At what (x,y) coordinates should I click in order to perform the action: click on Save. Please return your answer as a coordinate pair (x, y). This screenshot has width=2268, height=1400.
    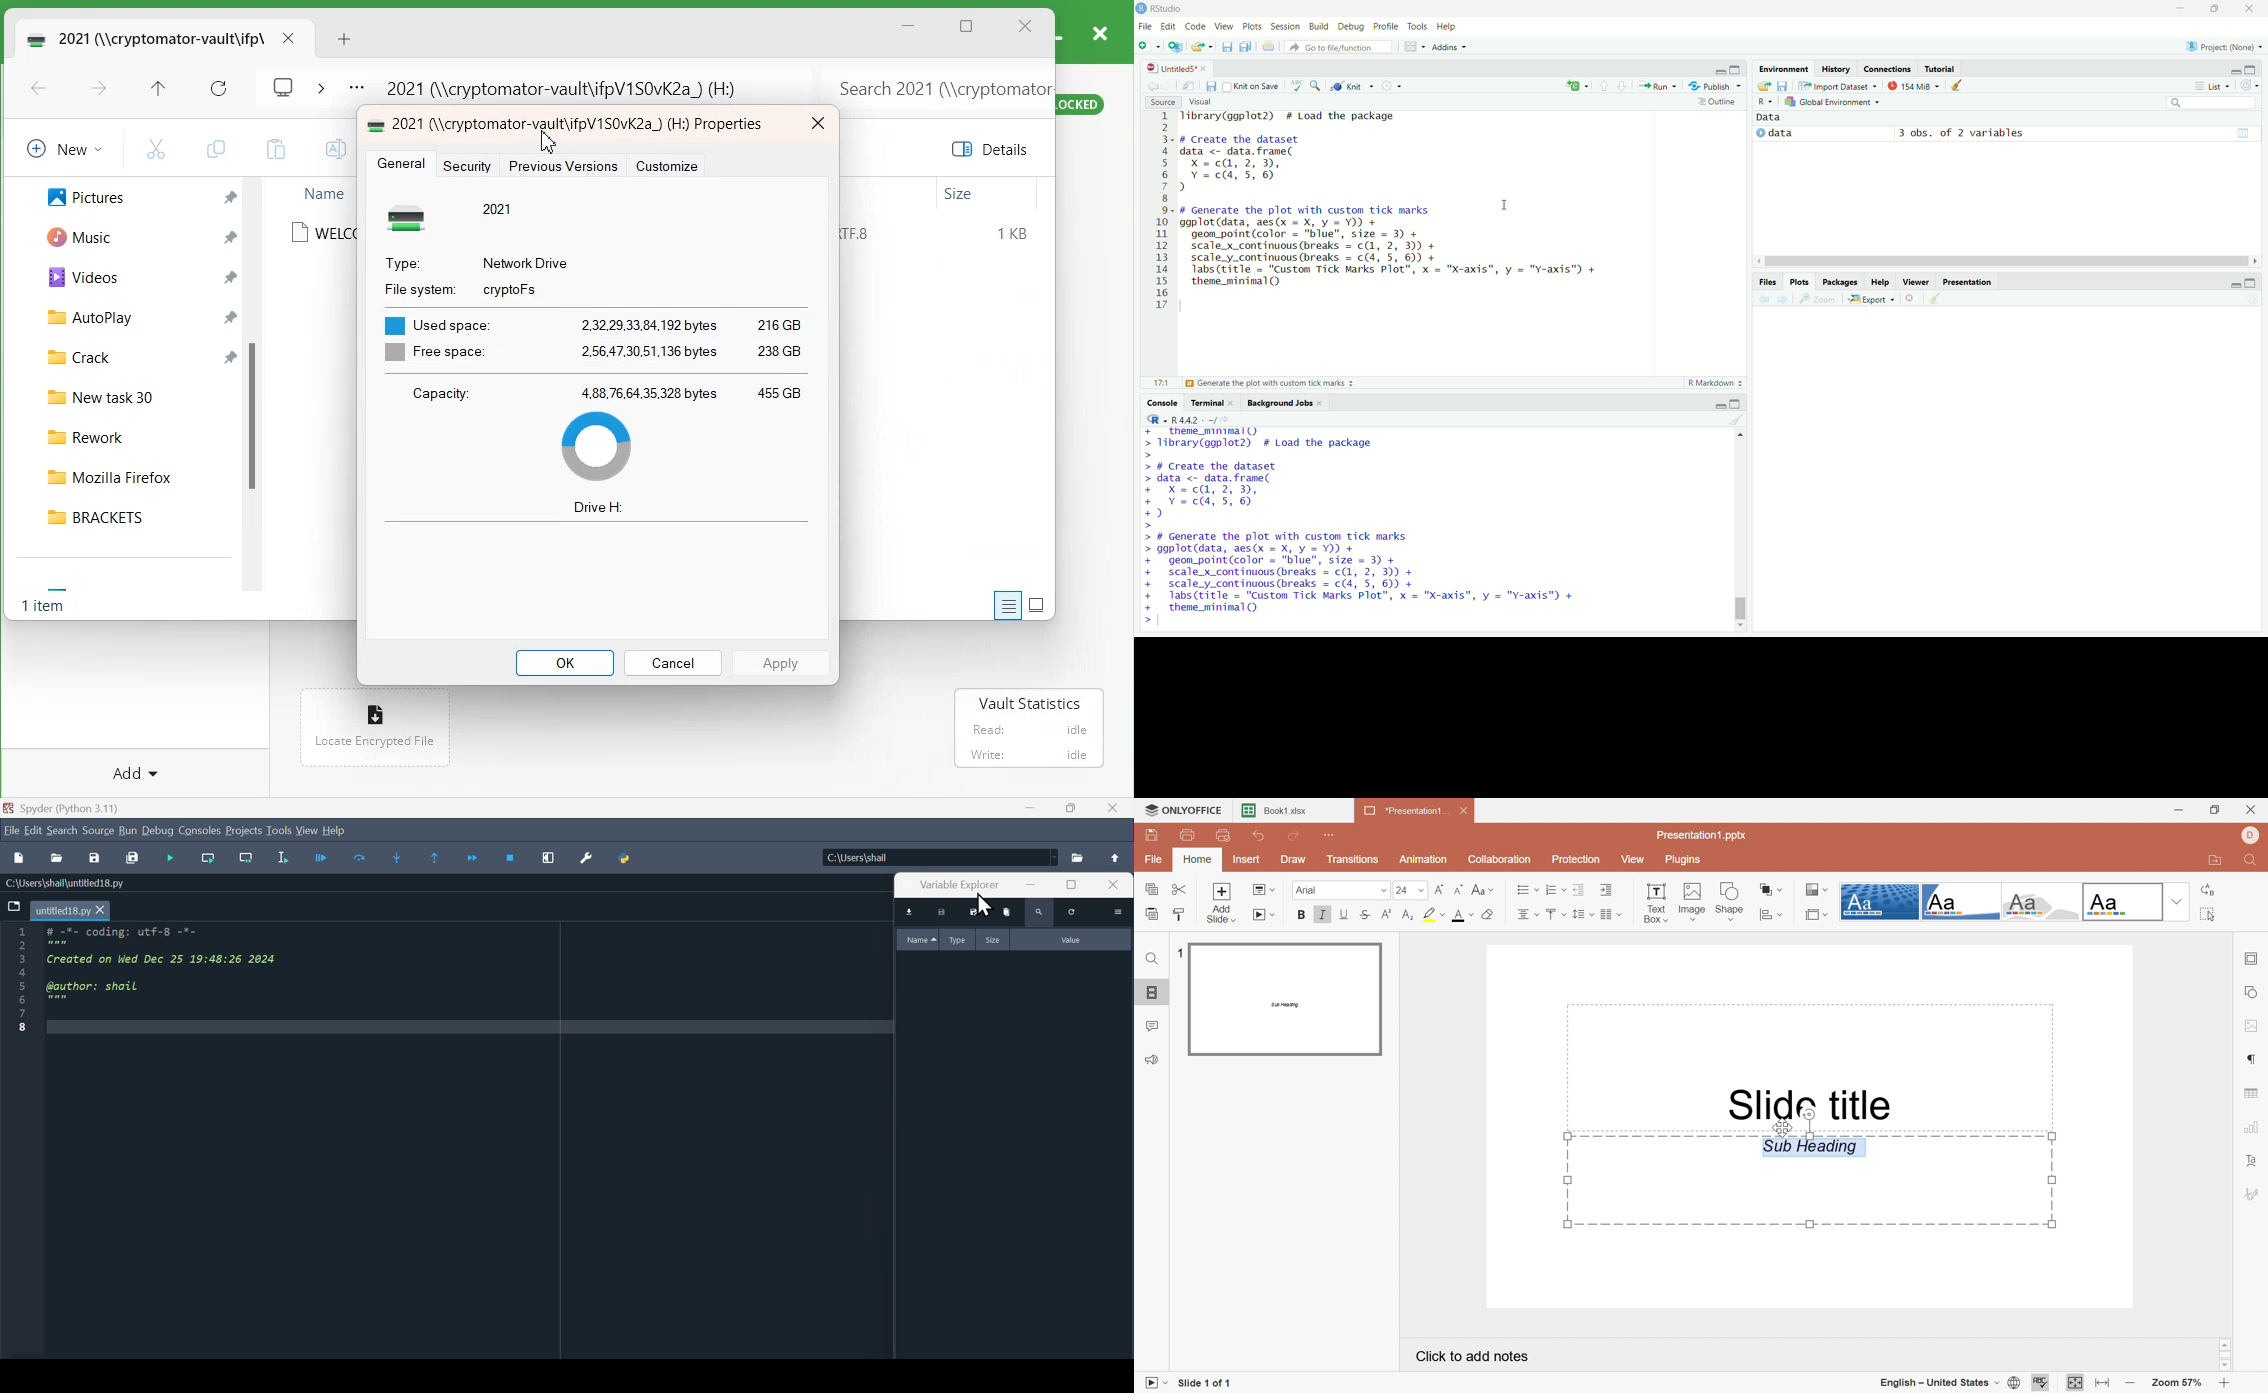
    Looking at the image, I should click on (1153, 836).